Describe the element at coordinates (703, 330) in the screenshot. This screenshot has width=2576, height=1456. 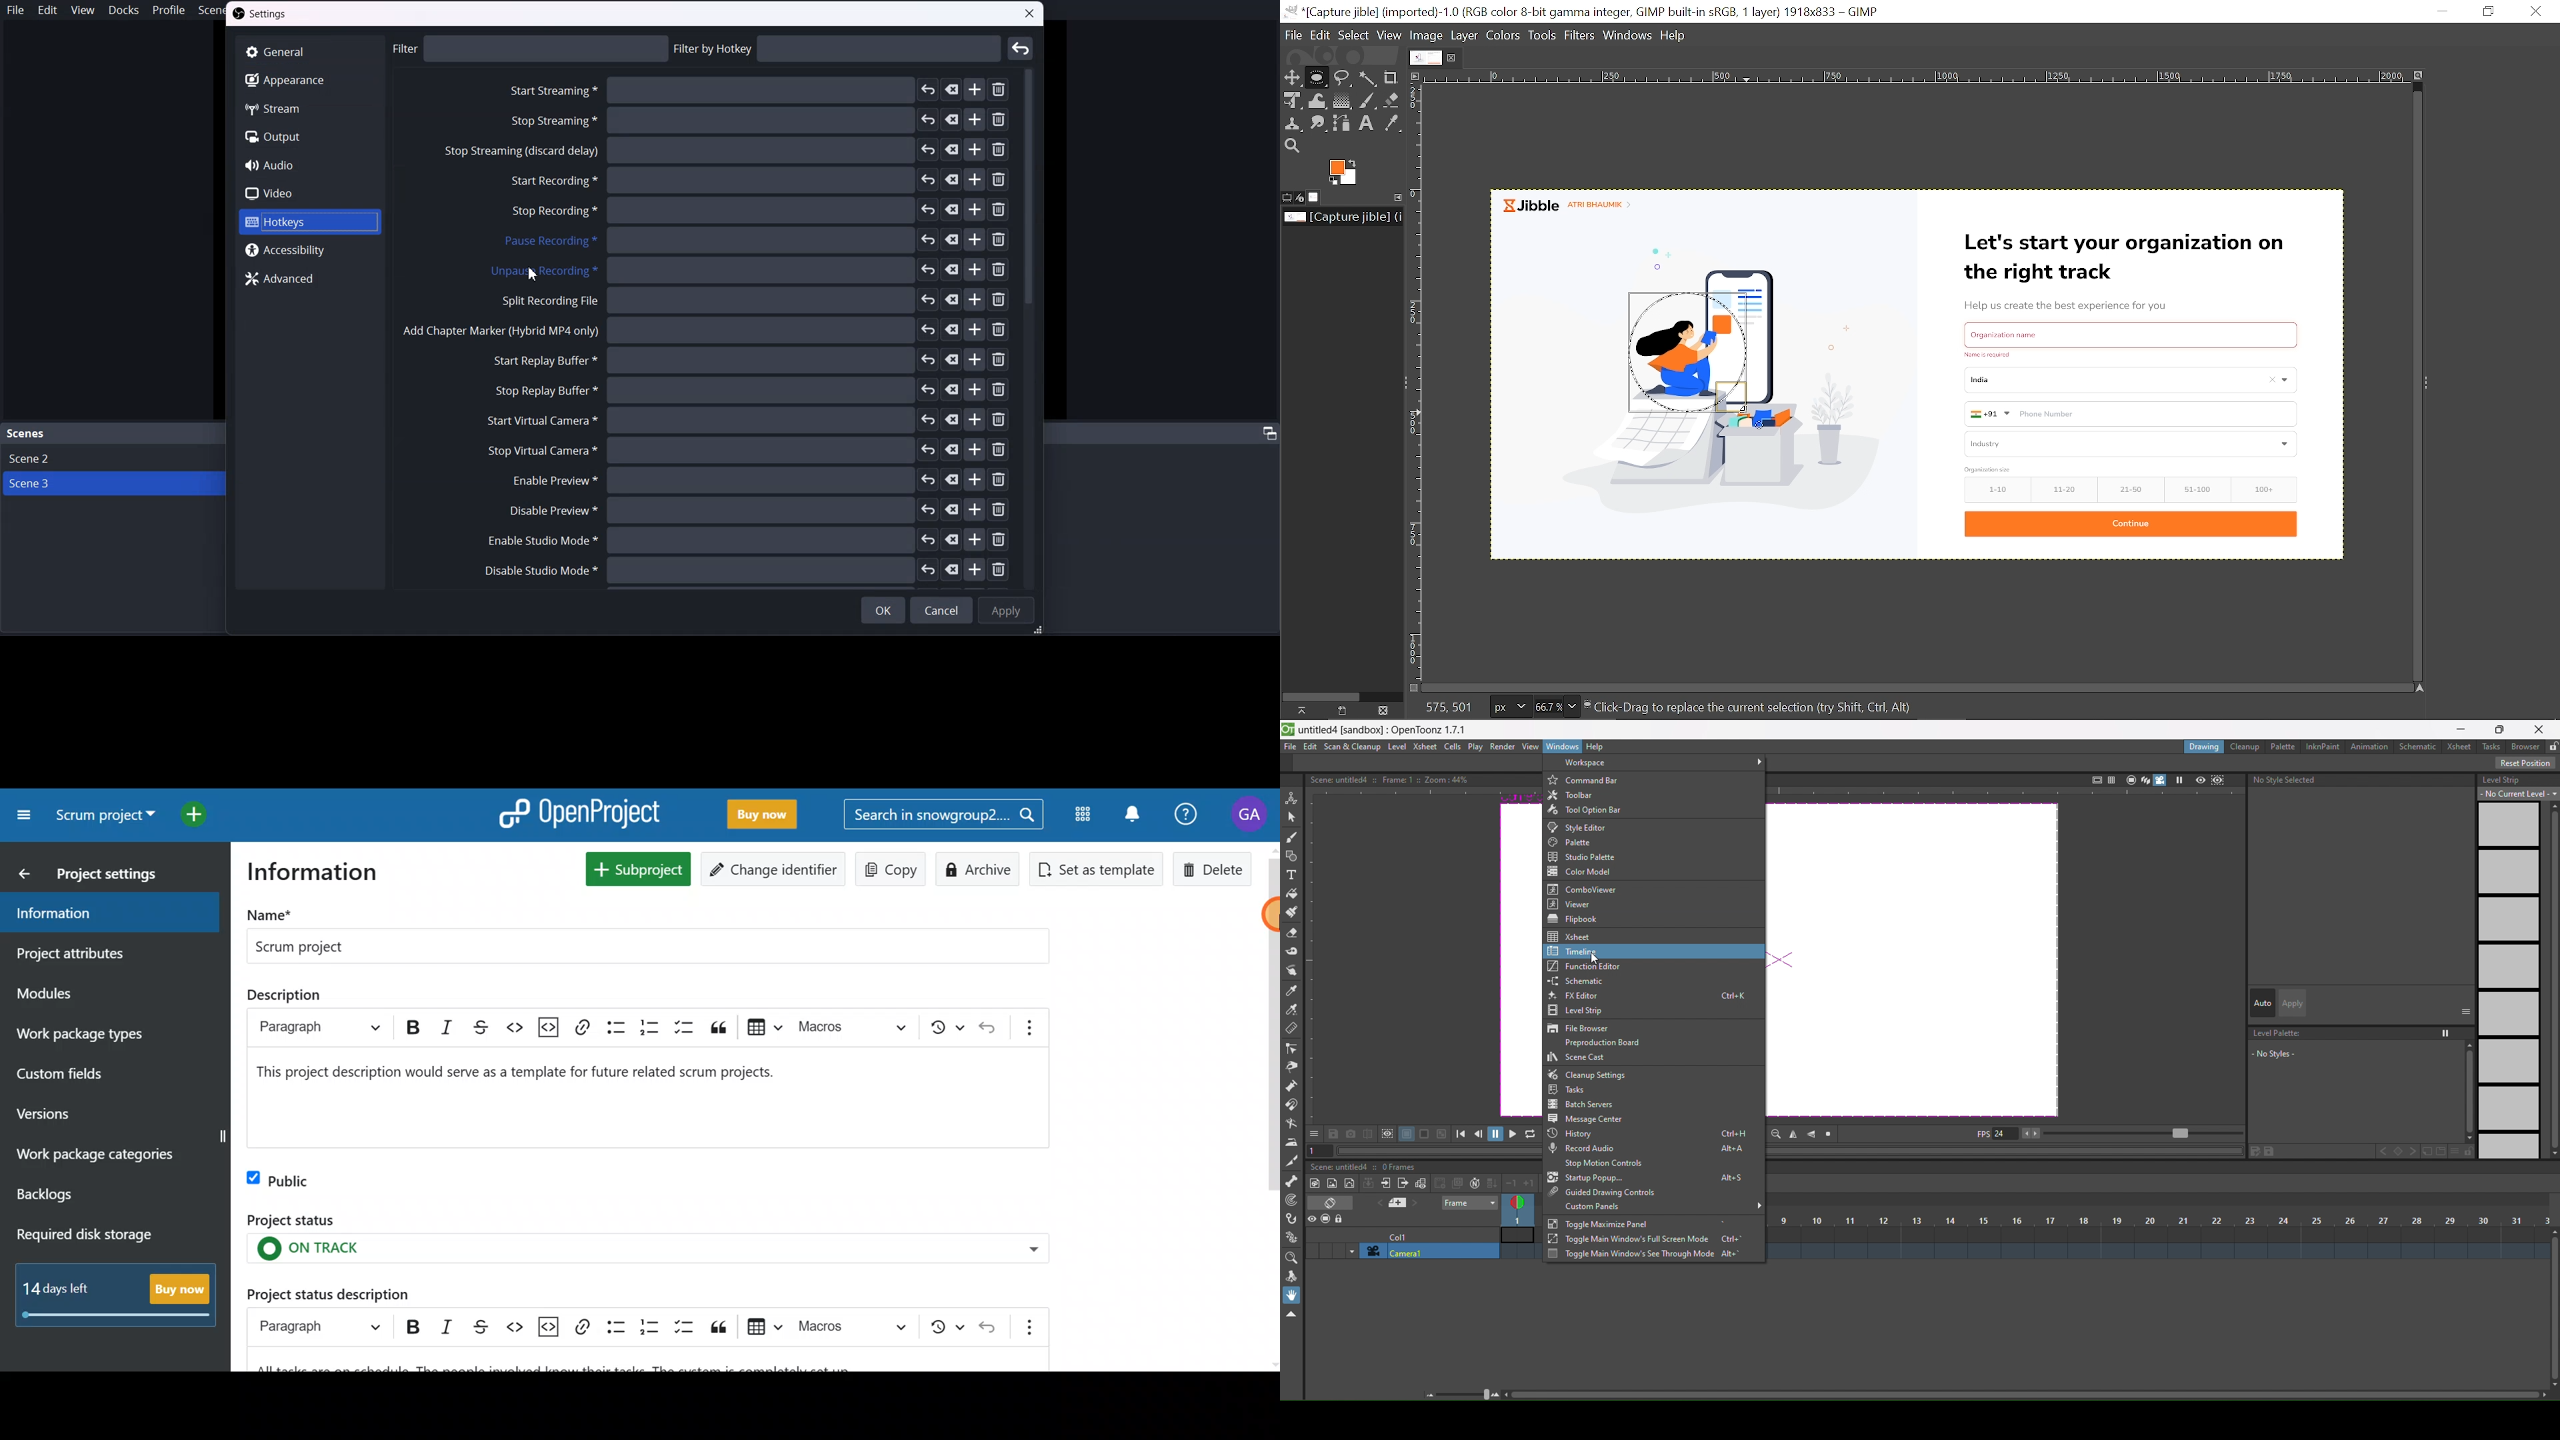
I see `Add chapter marker` at that location.